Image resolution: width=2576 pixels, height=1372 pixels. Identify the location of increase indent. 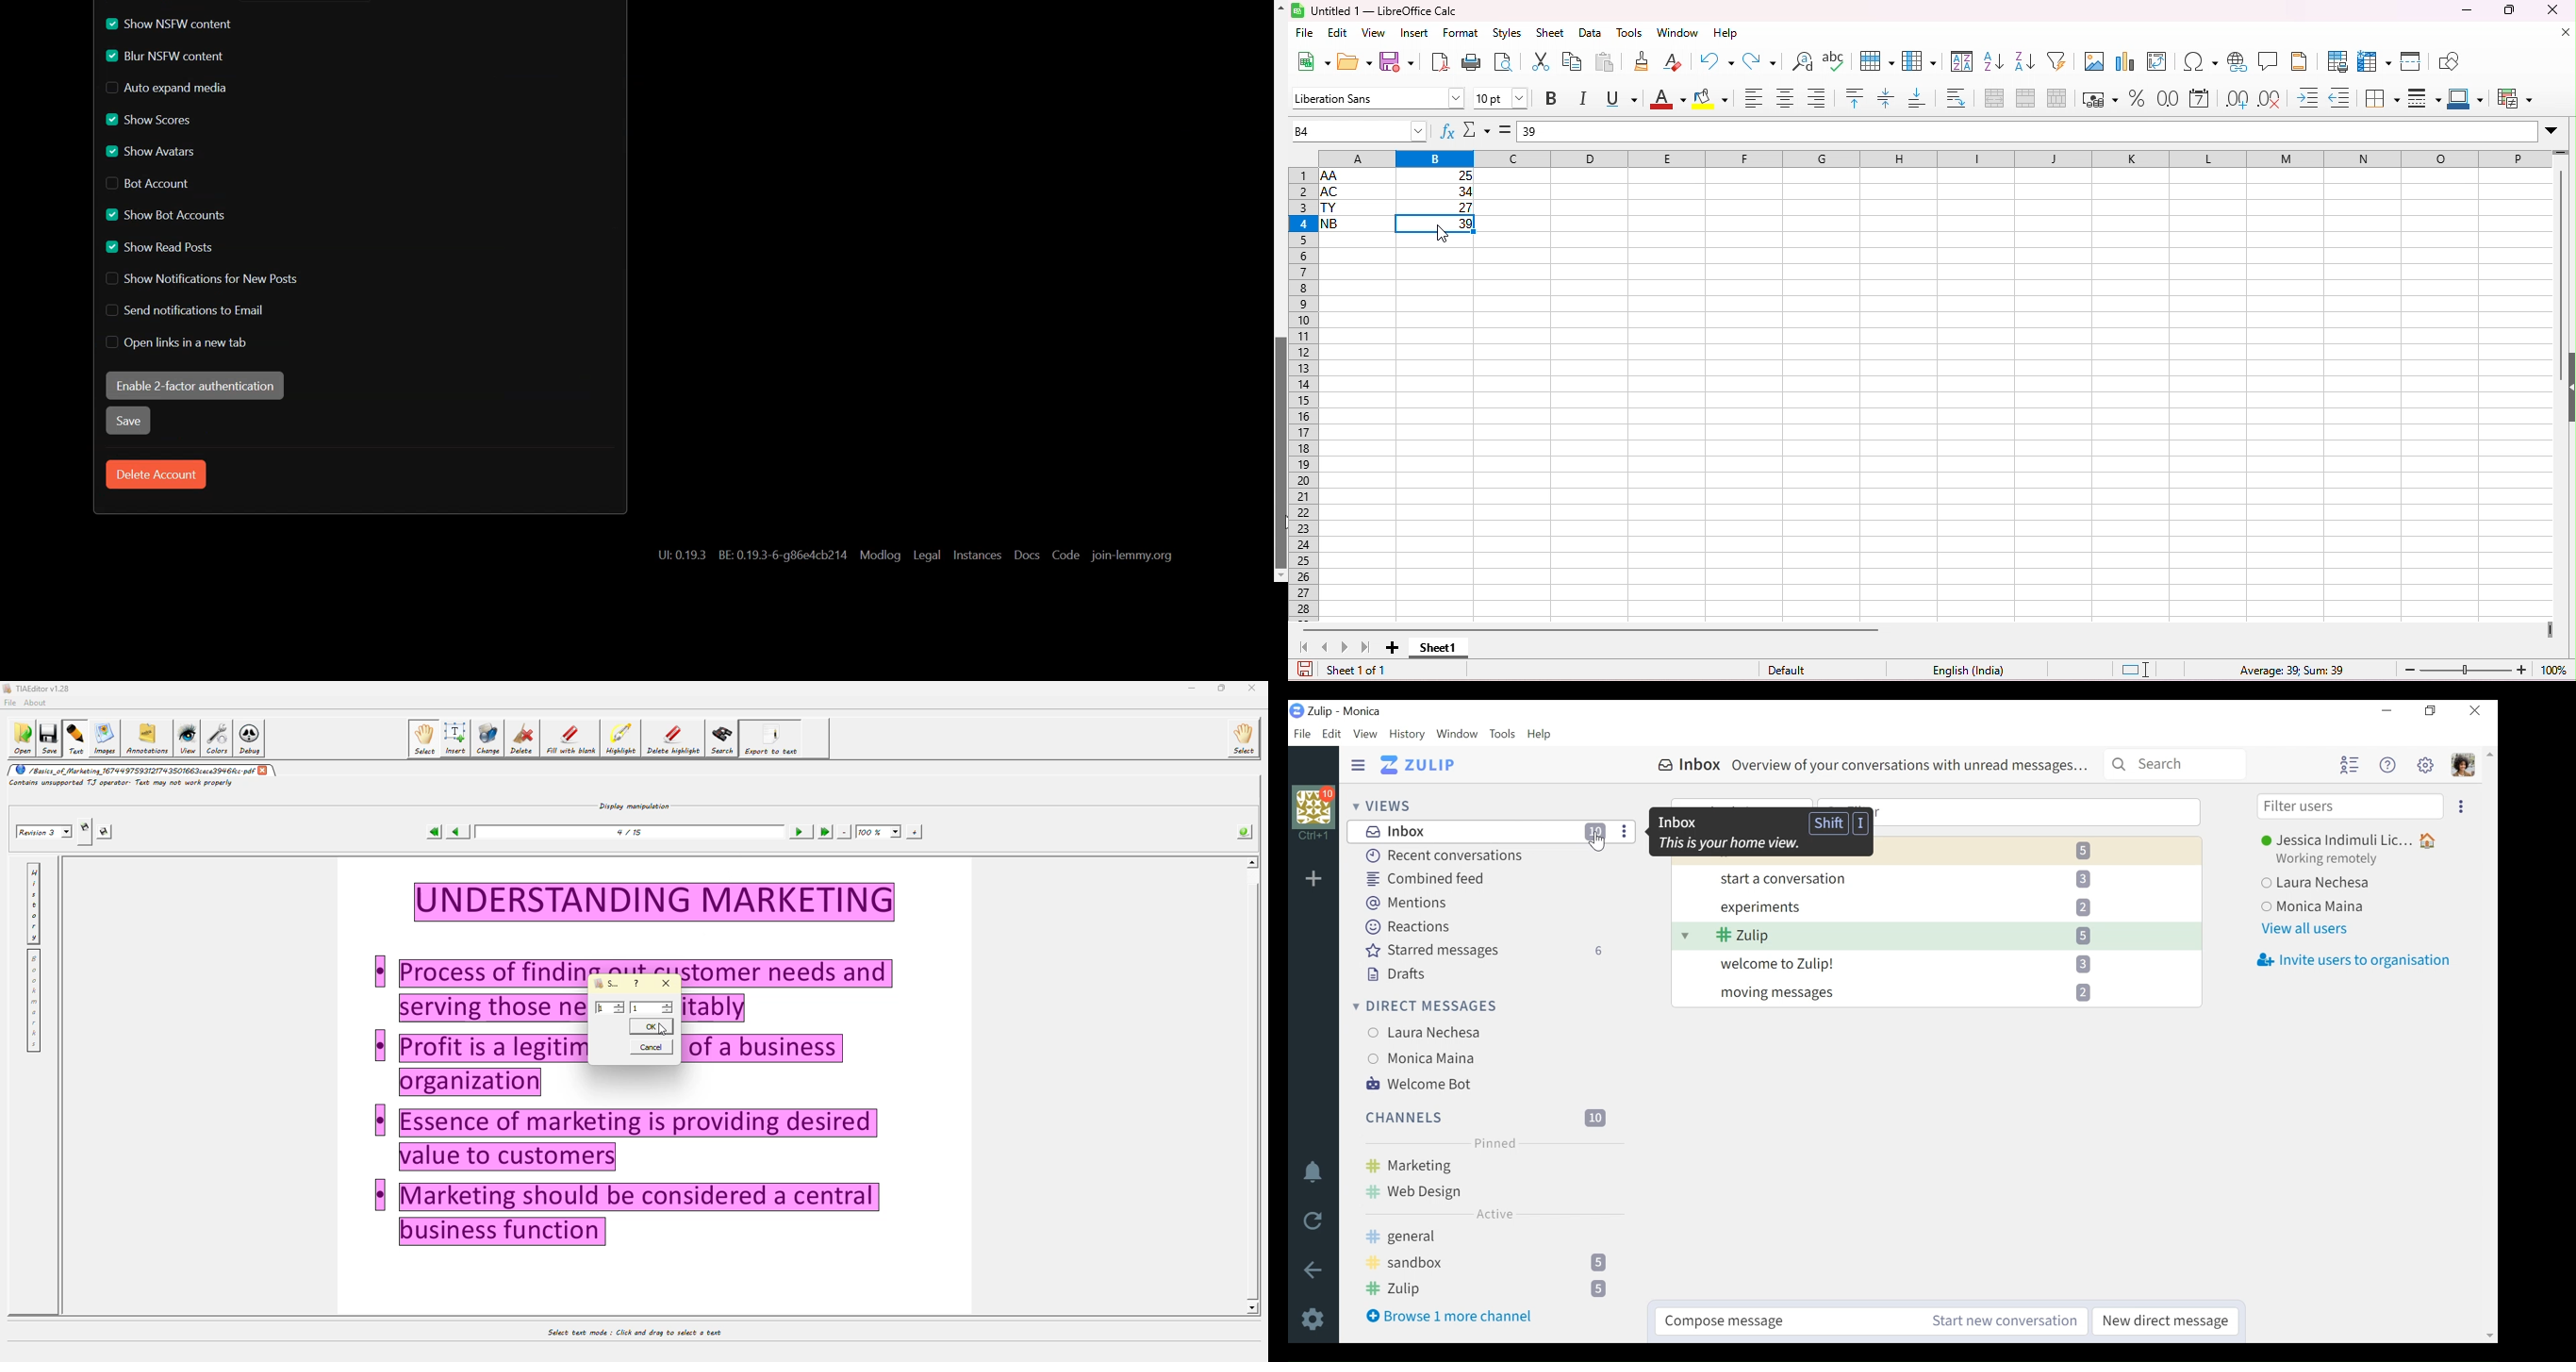
(2309, 97).